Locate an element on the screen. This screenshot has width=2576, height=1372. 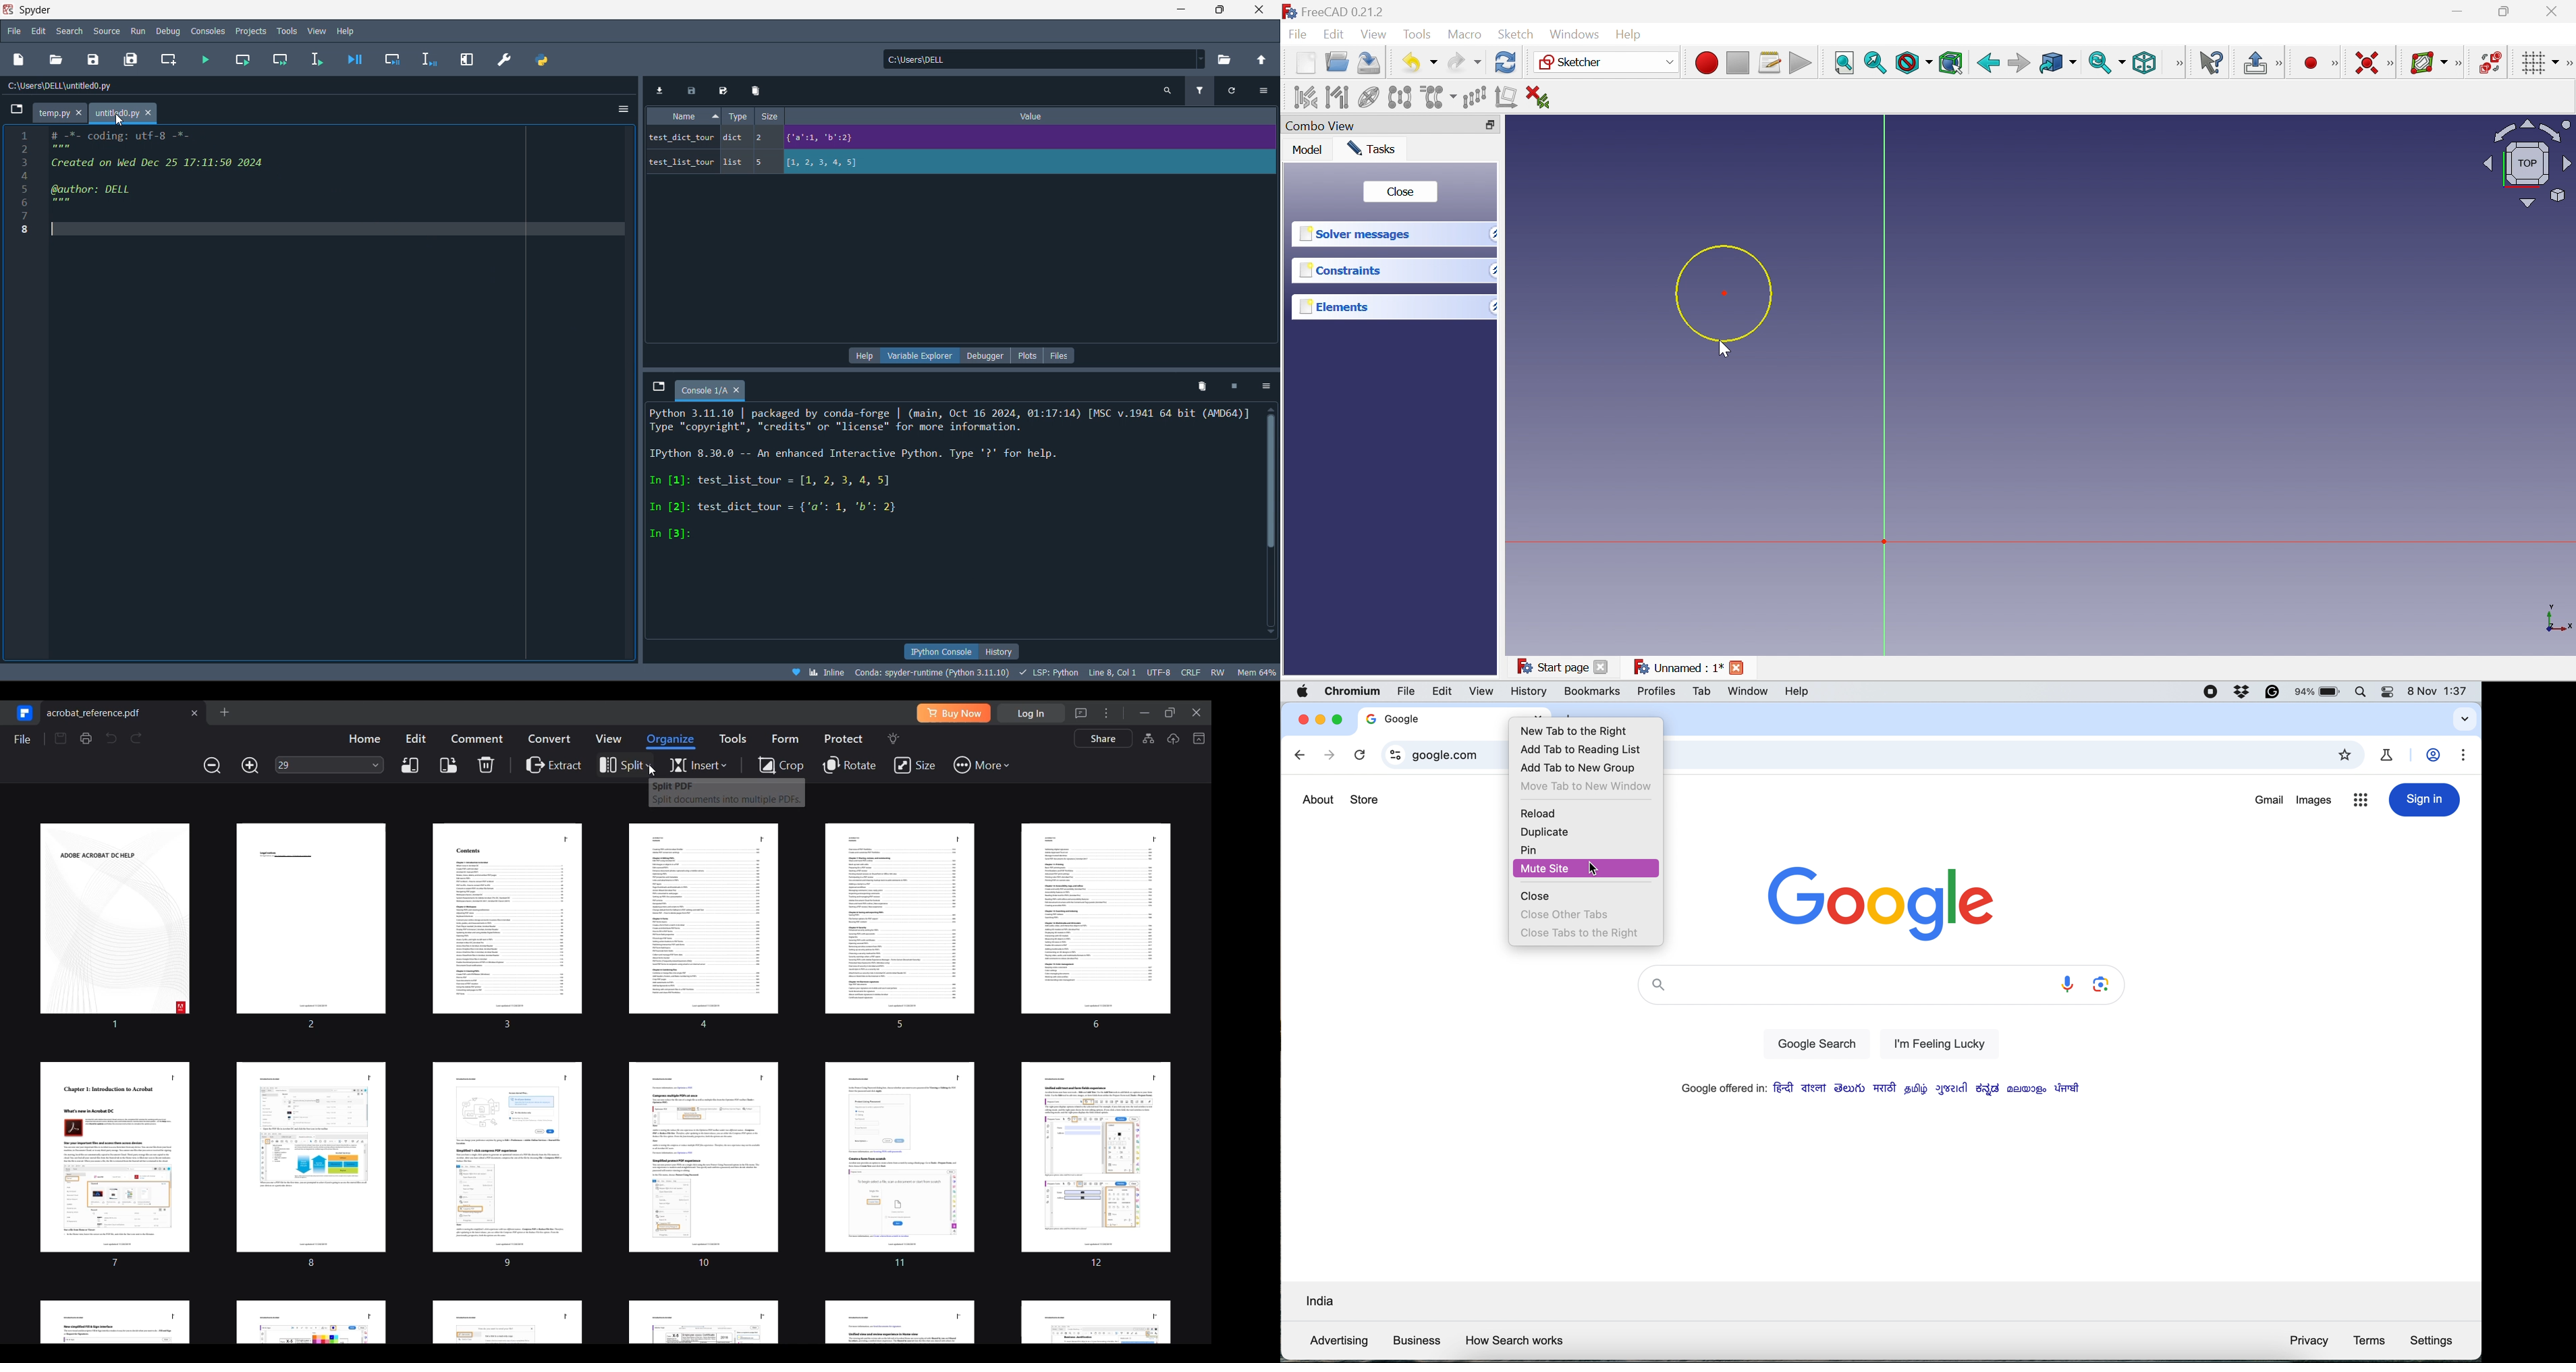
close is located at coordinates (1400, 192).